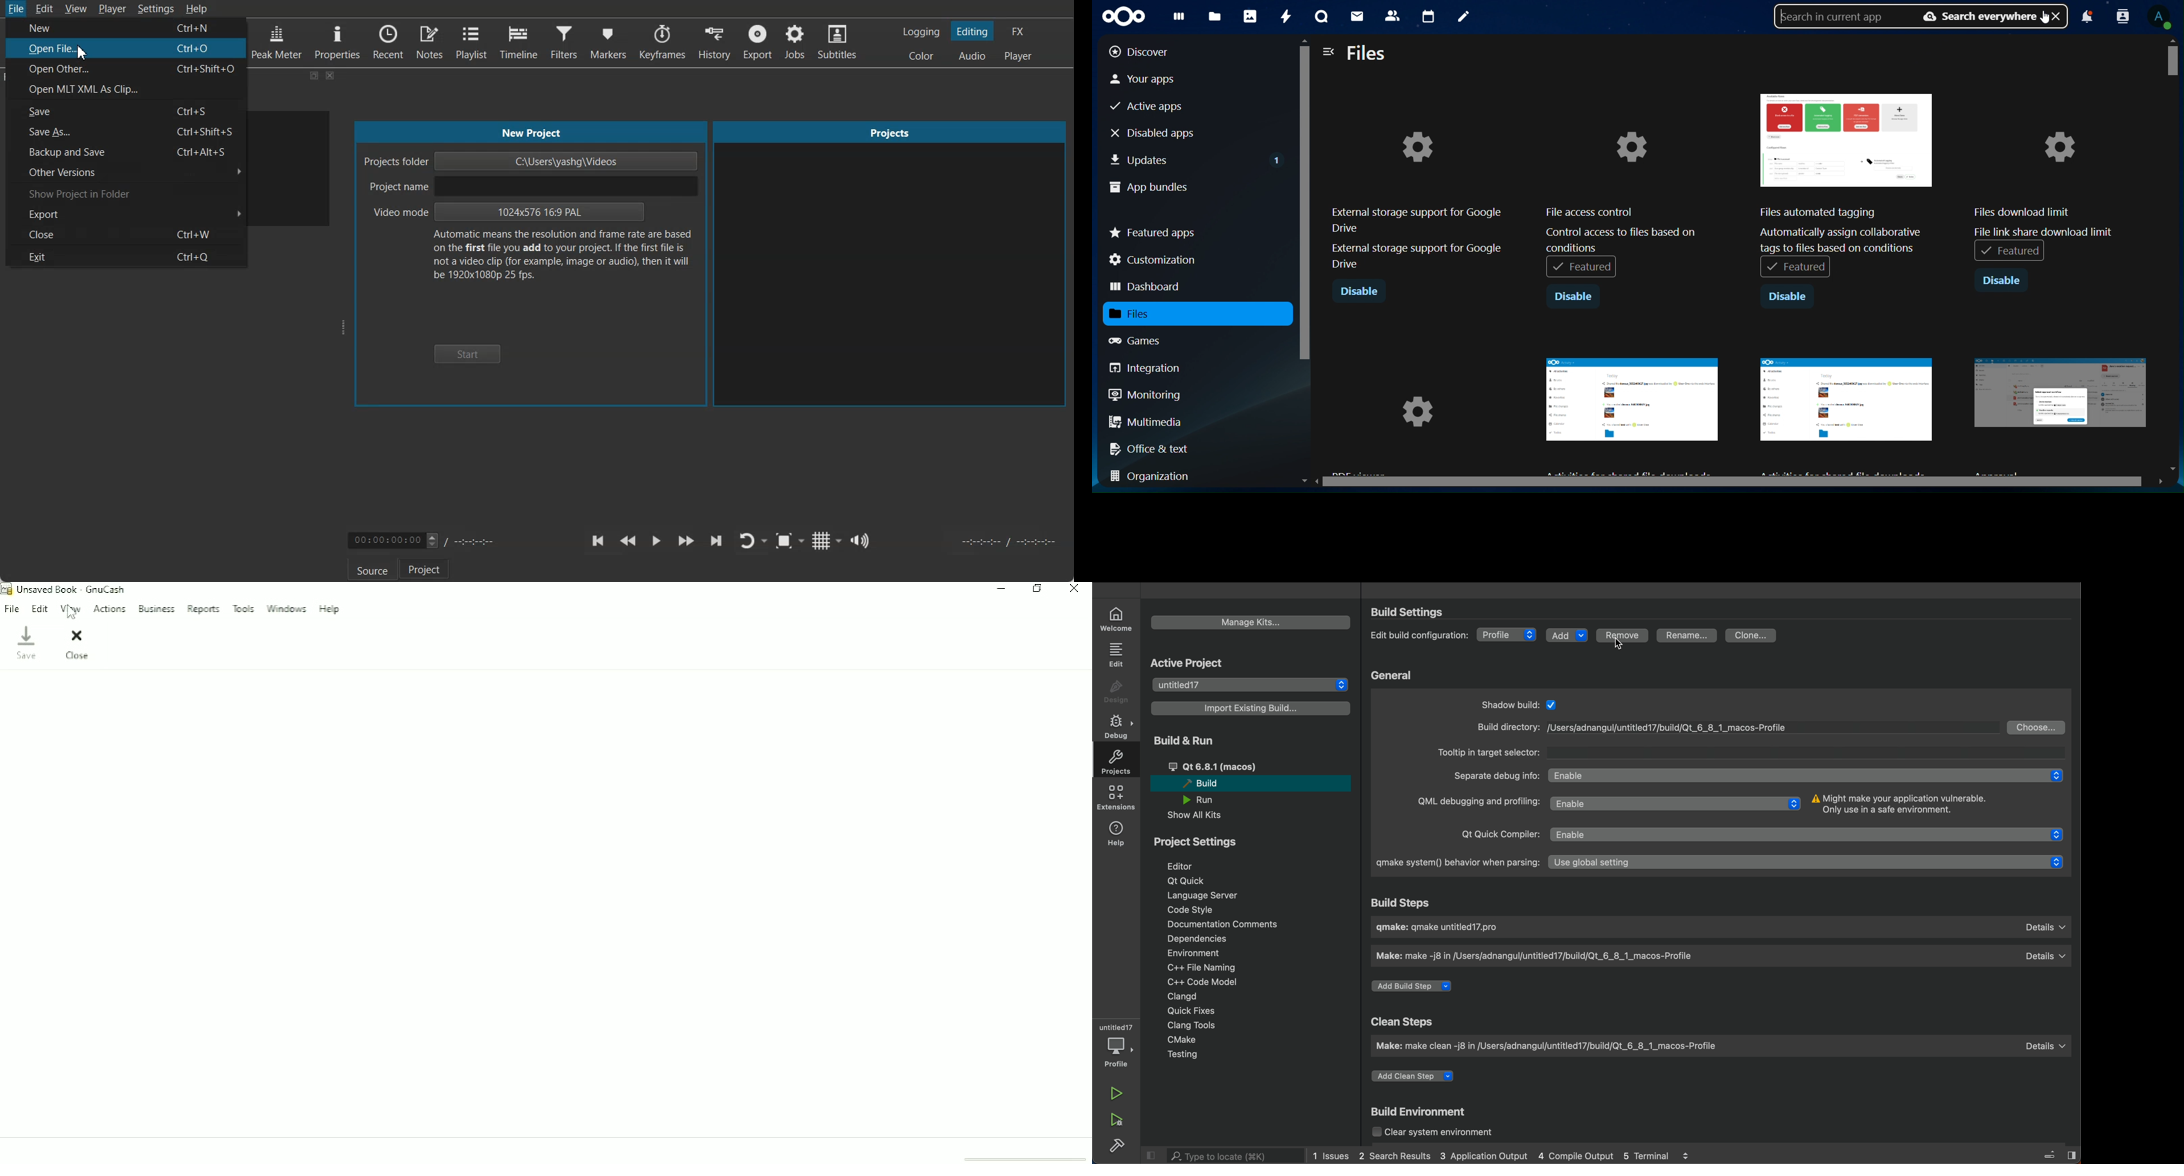  Describe the element at coordinates (1807, 774) in the screenshot. I see `Enable` at that location.